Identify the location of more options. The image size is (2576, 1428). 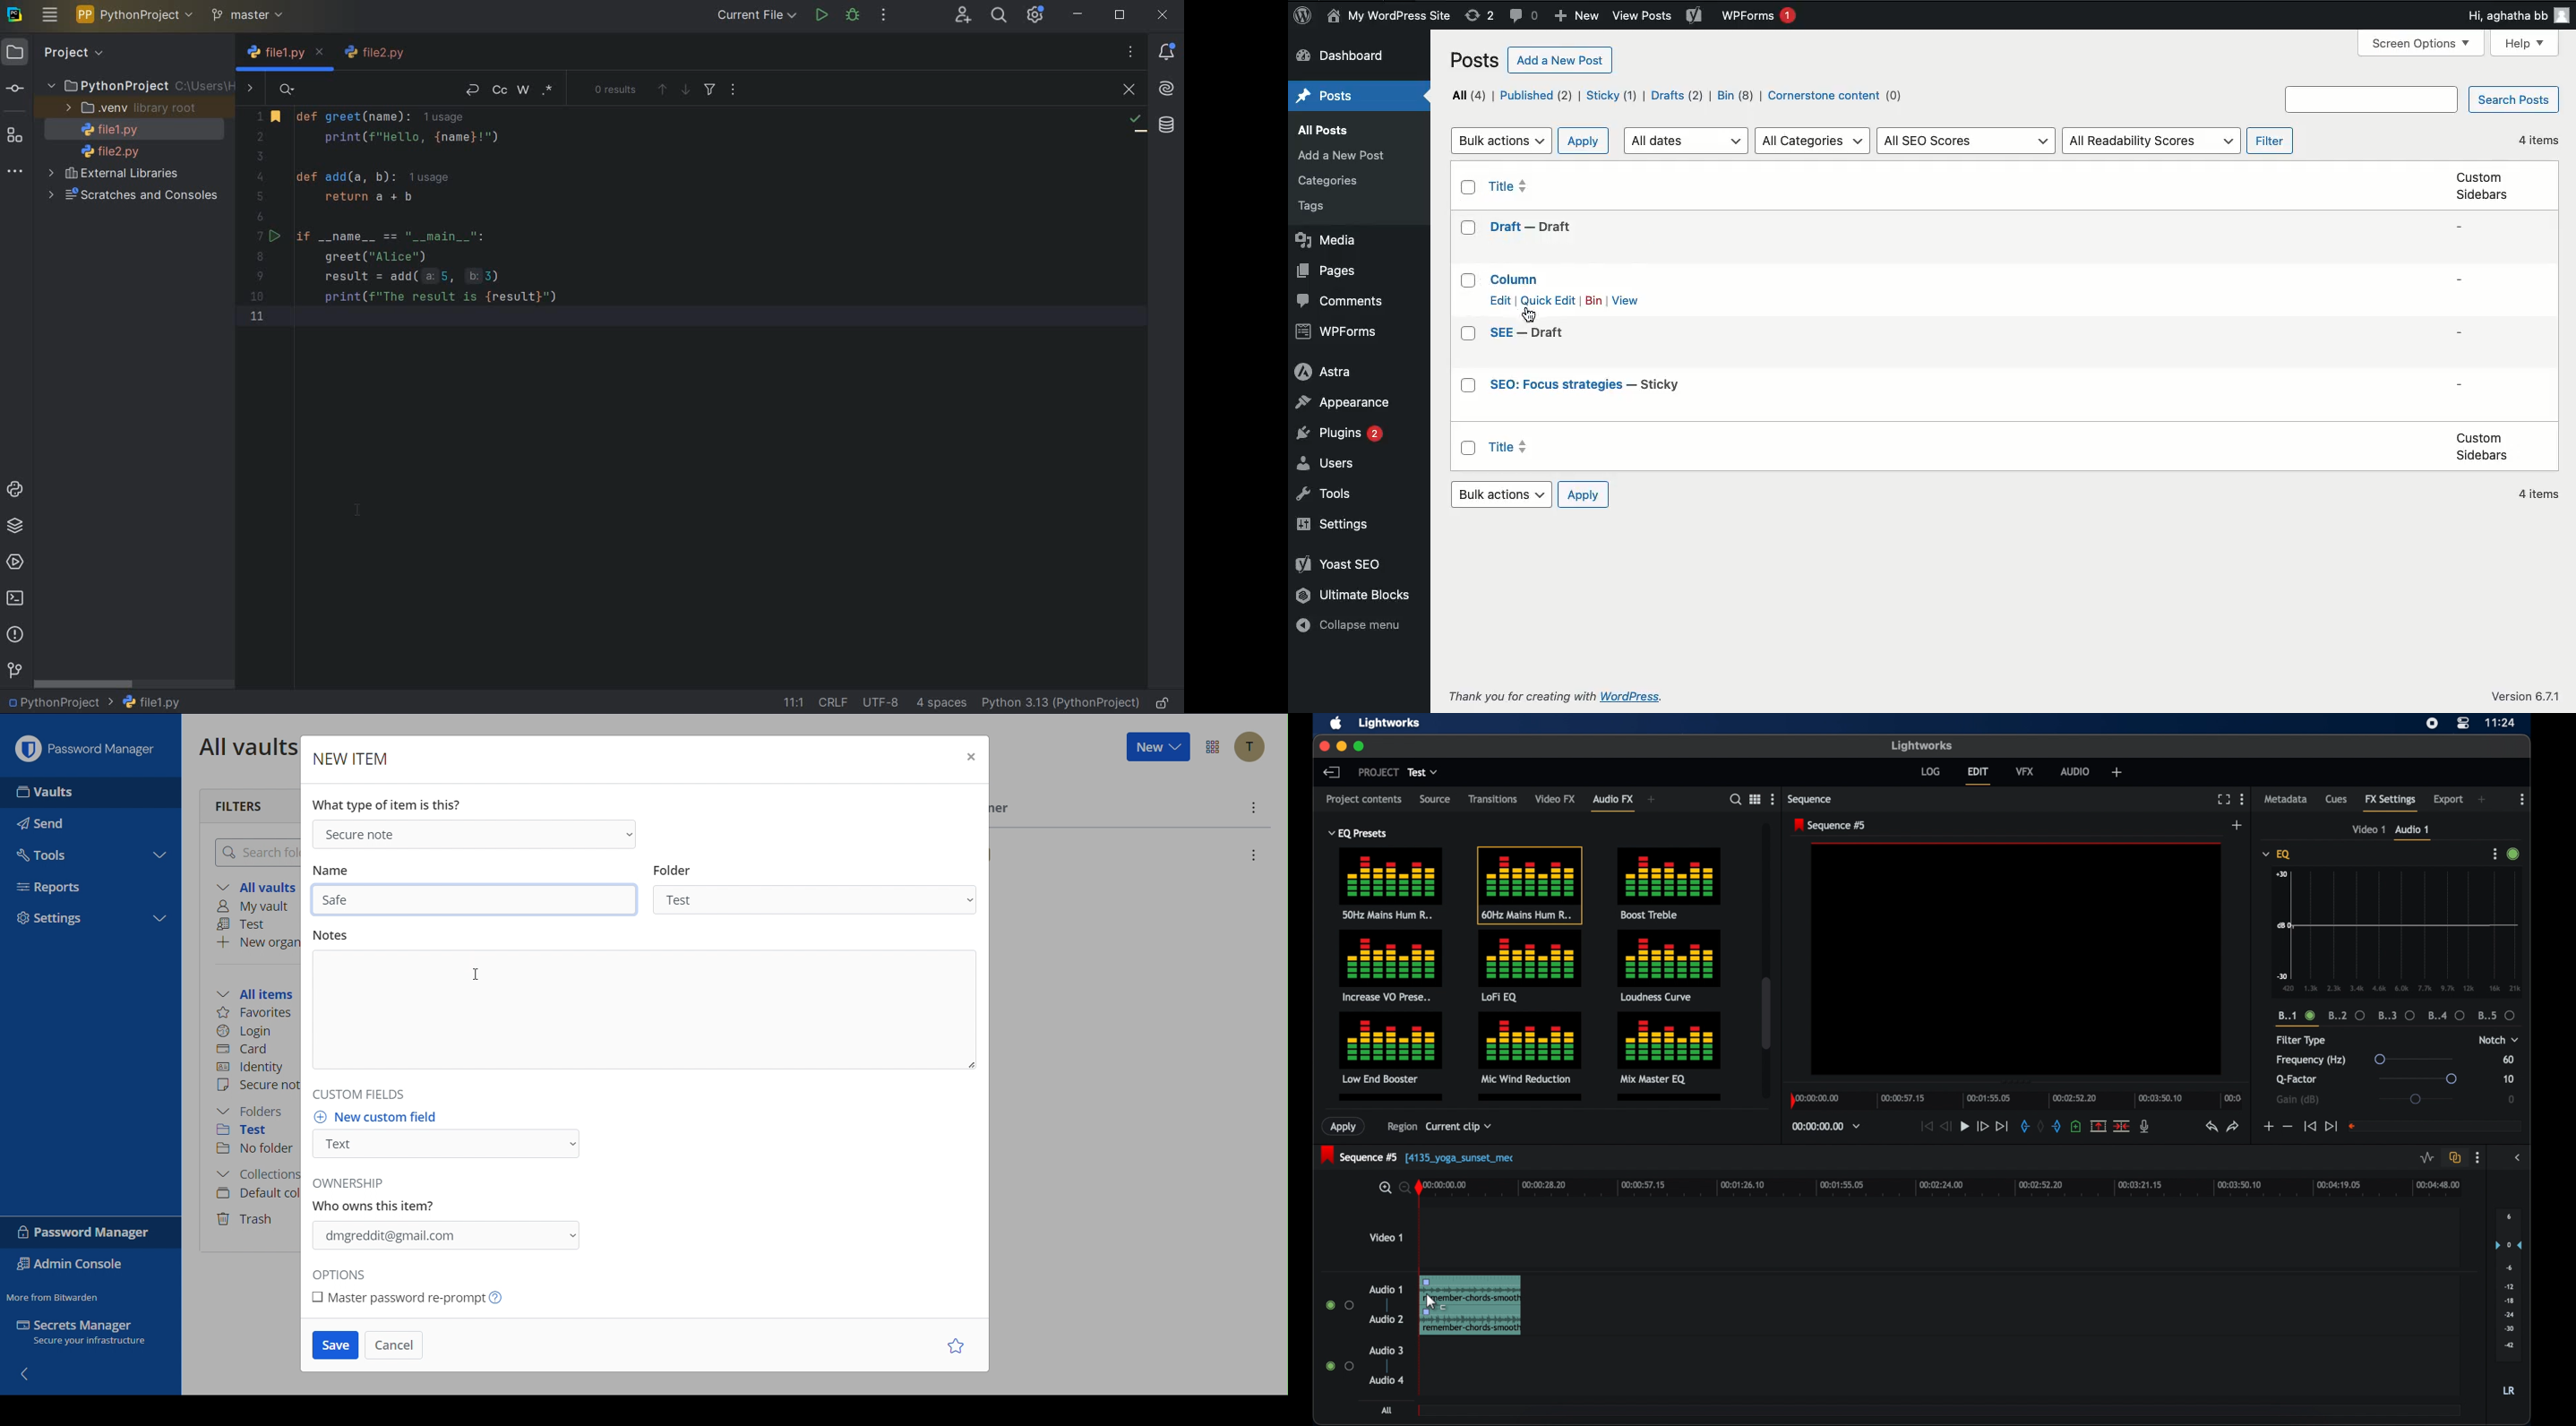
(2478, 1158).